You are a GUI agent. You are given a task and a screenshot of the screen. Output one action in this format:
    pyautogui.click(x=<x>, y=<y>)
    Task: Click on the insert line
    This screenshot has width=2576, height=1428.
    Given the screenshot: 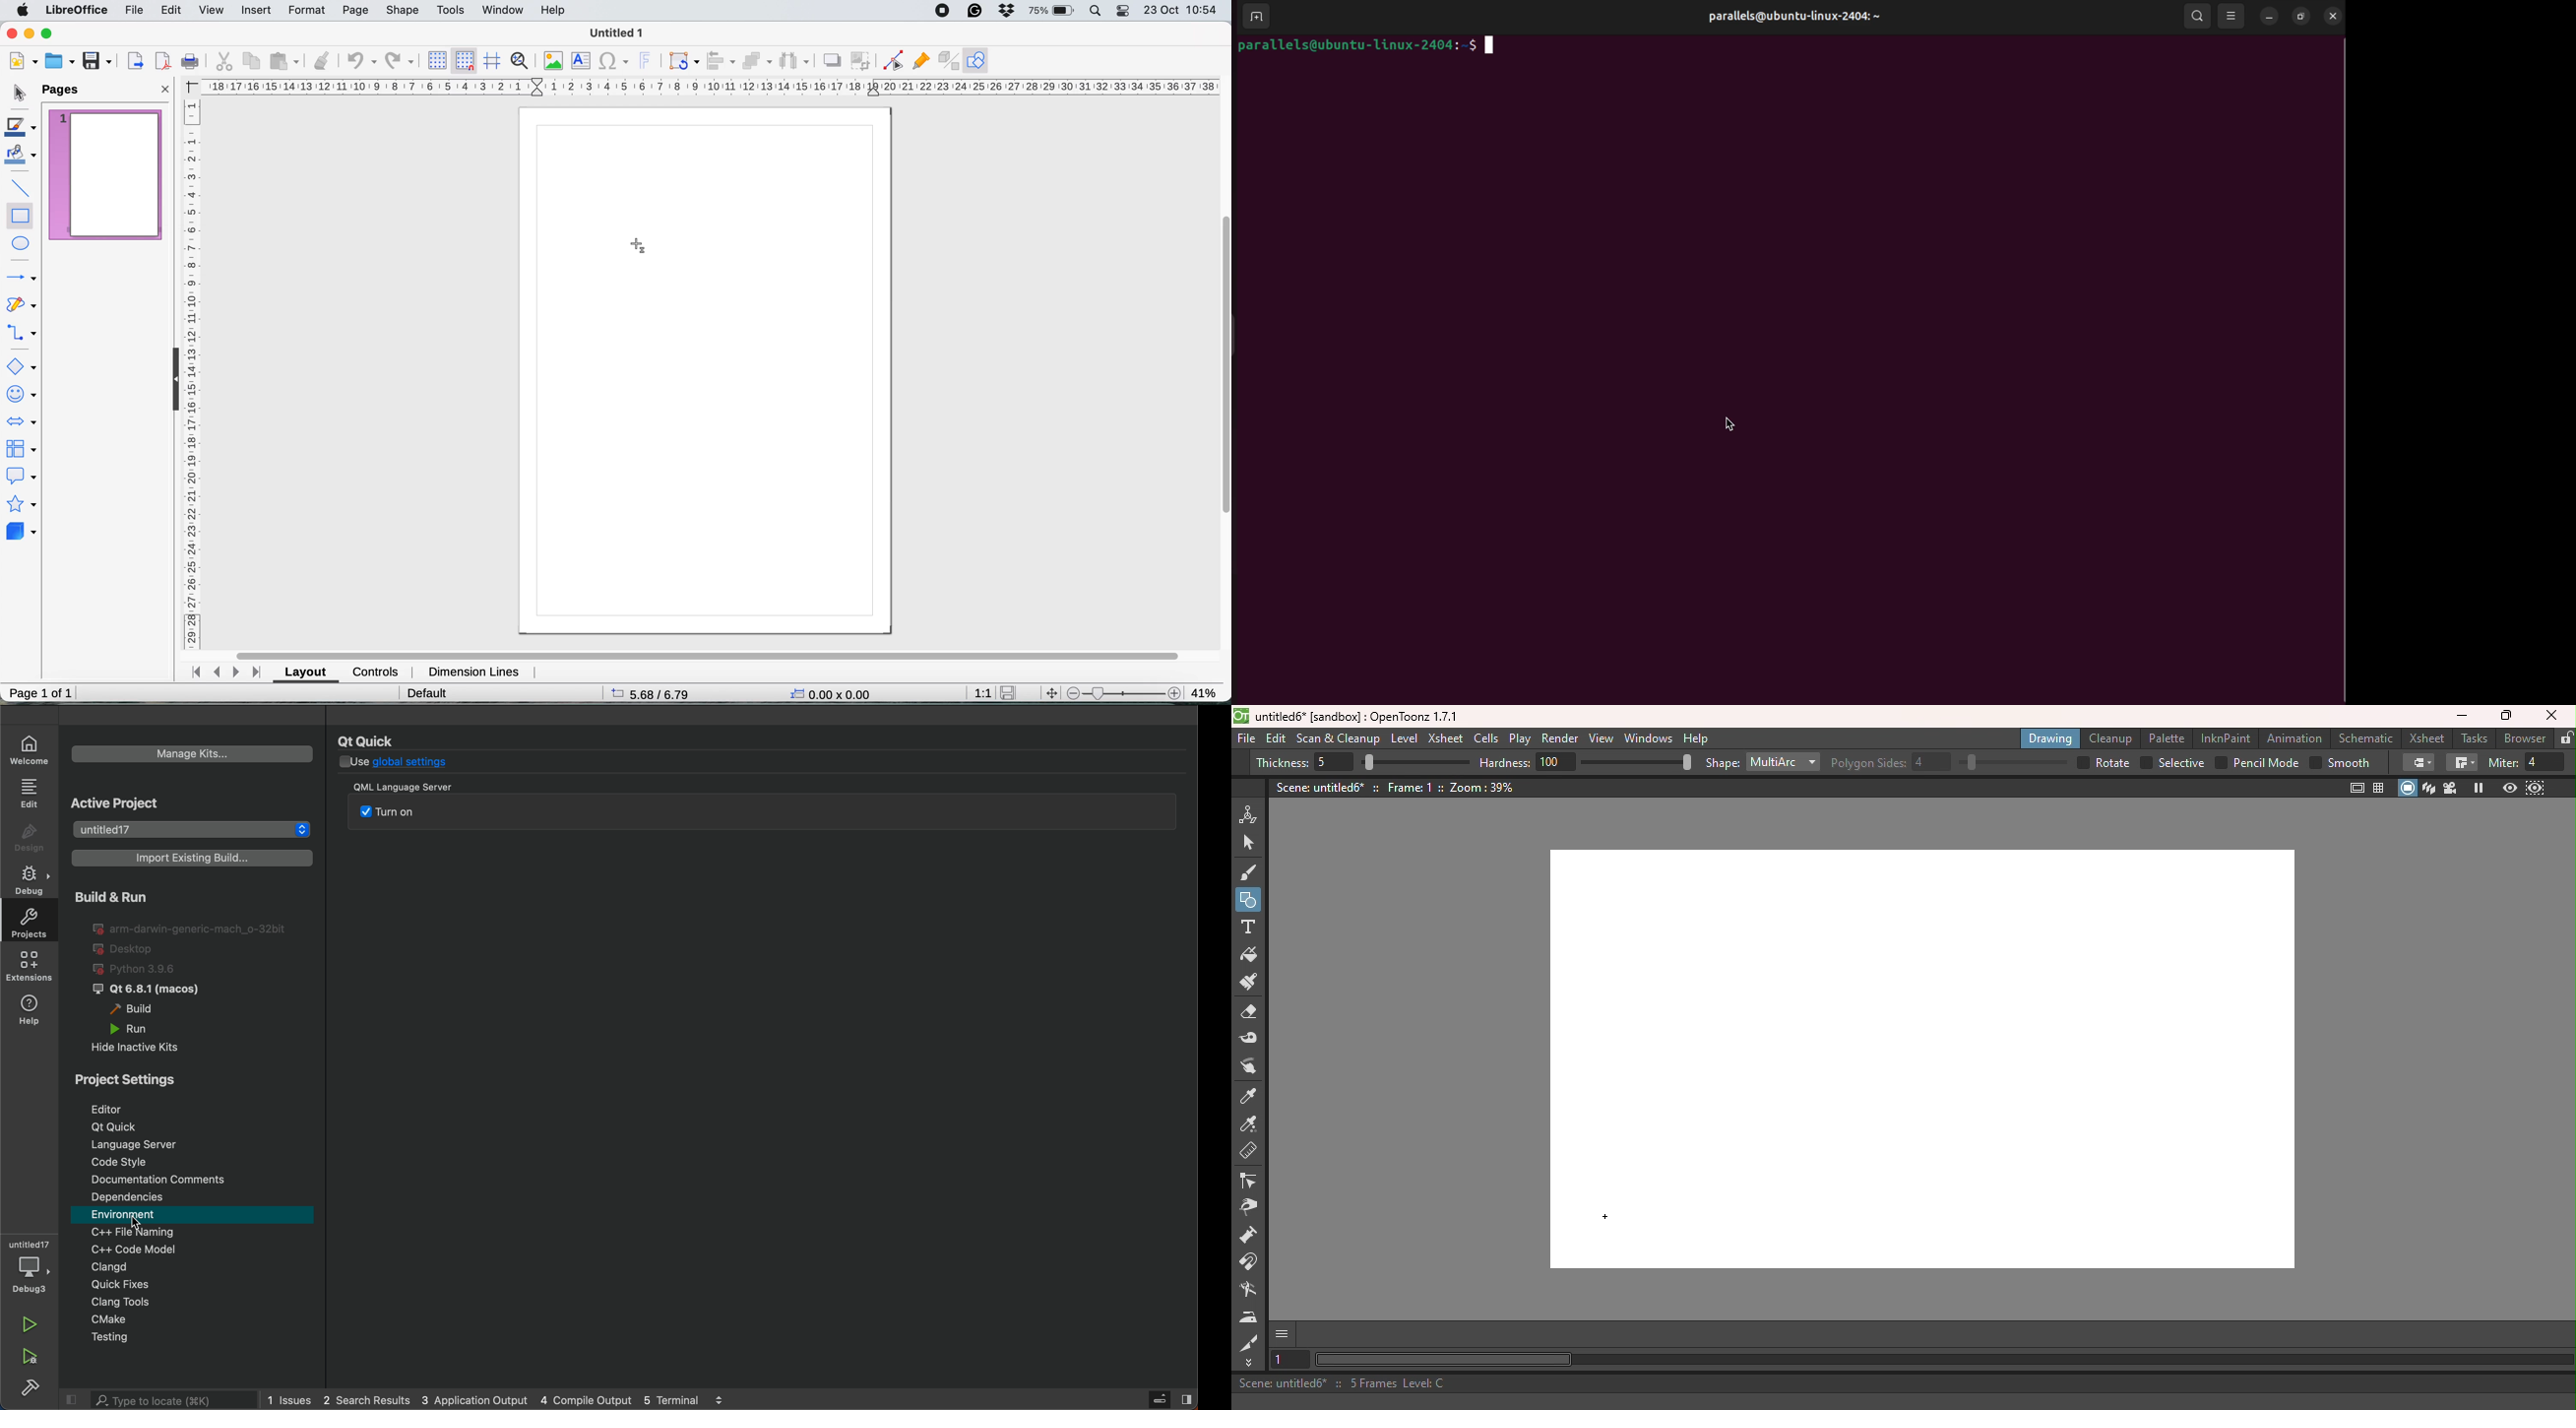 What is the action you would take?
    pyautogui.click(x=18, y=186)
    